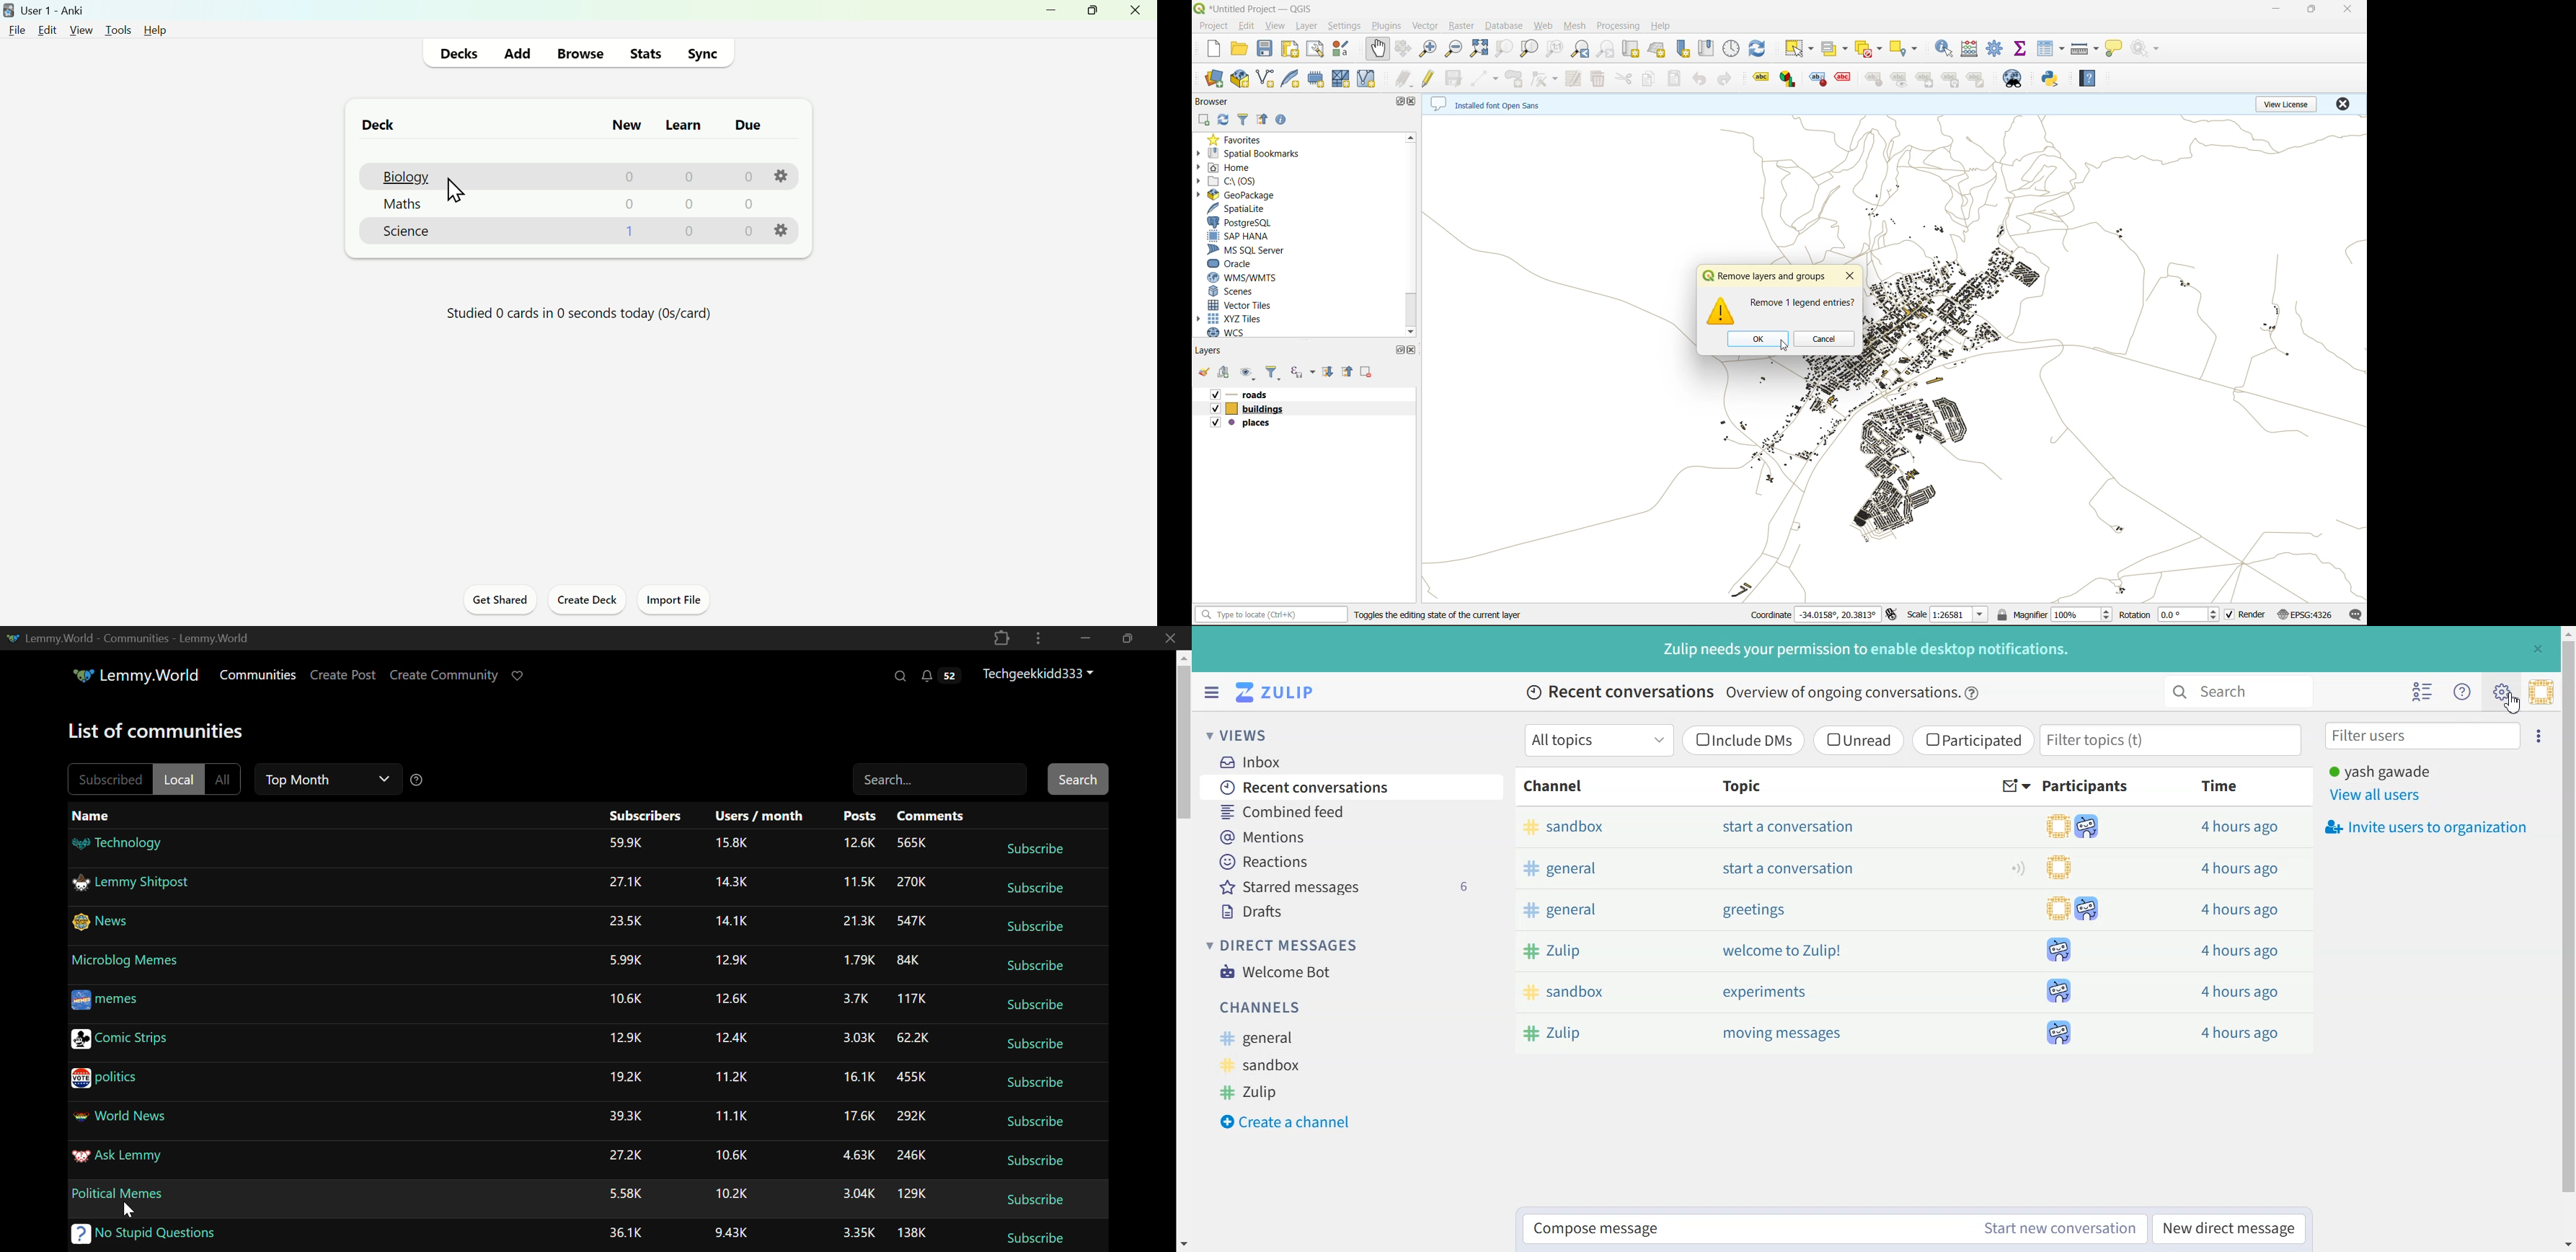 The height and width of the screenshot is (1260, 2576). What do you see at coordinates (778, 175) in the screenshot?
I see `settingd` at bounding box center [778, 175].